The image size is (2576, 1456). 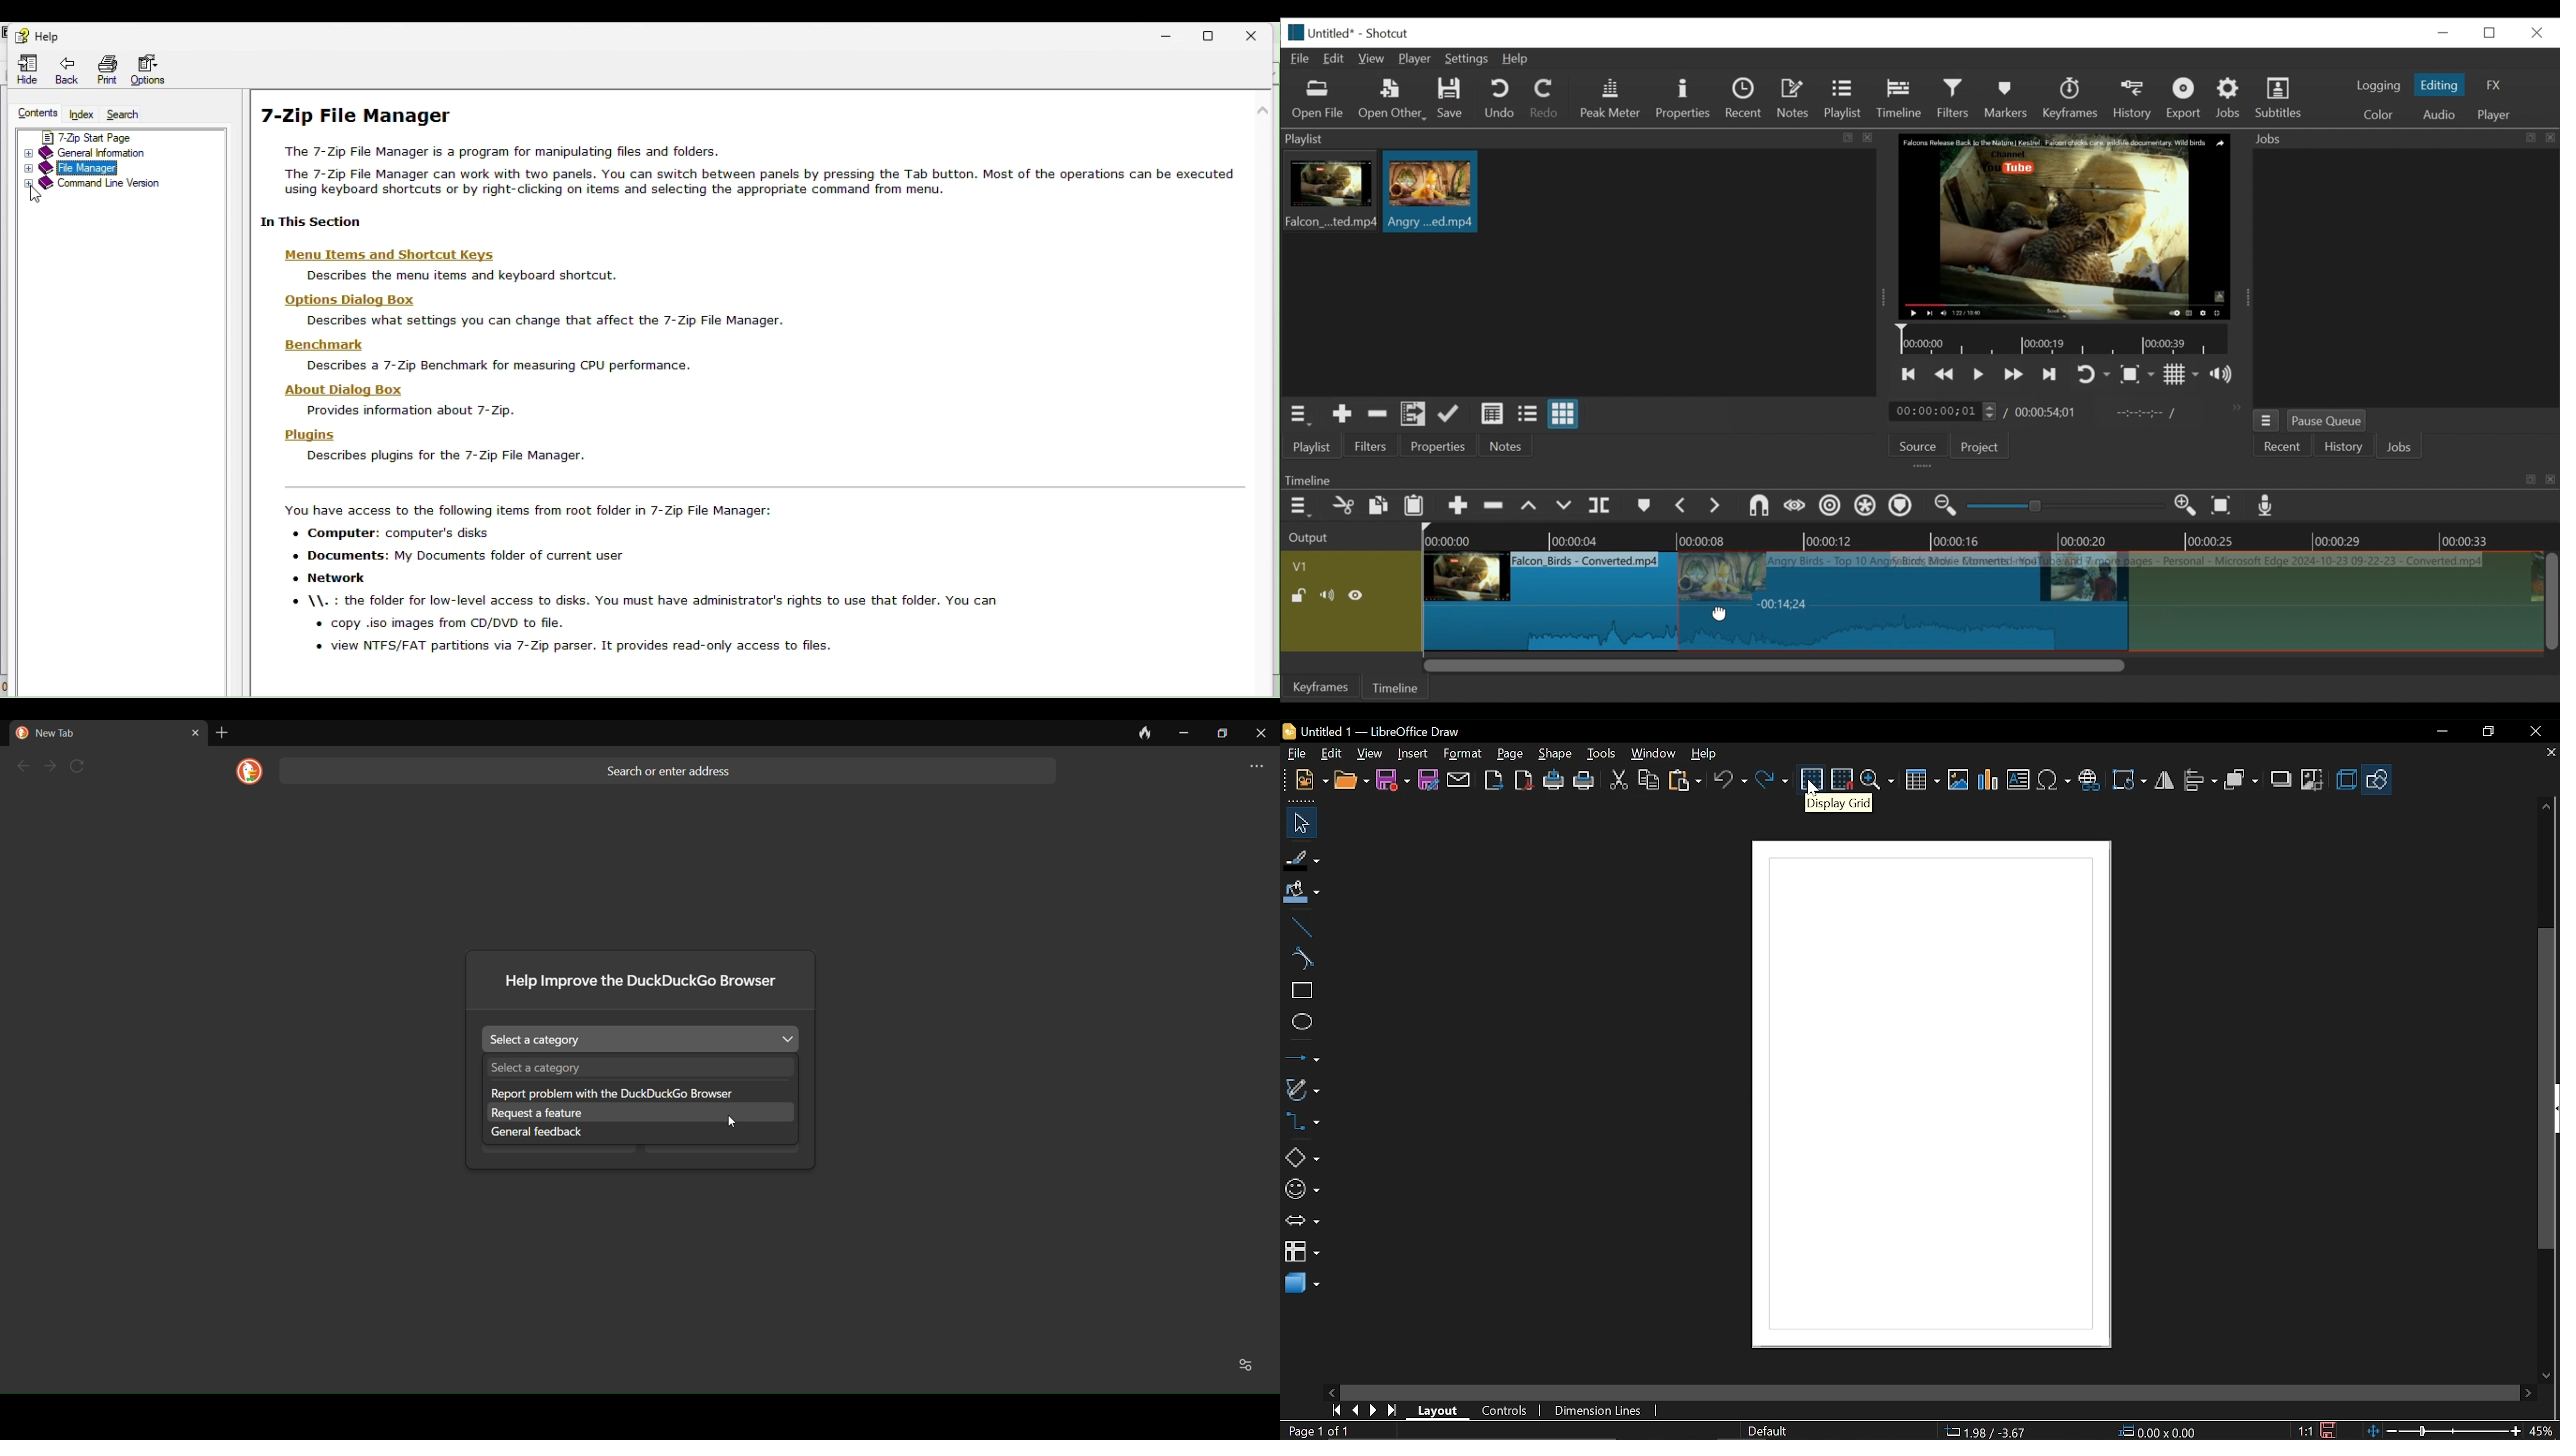 I want to click on zoom, so click(x=1878, y=782).